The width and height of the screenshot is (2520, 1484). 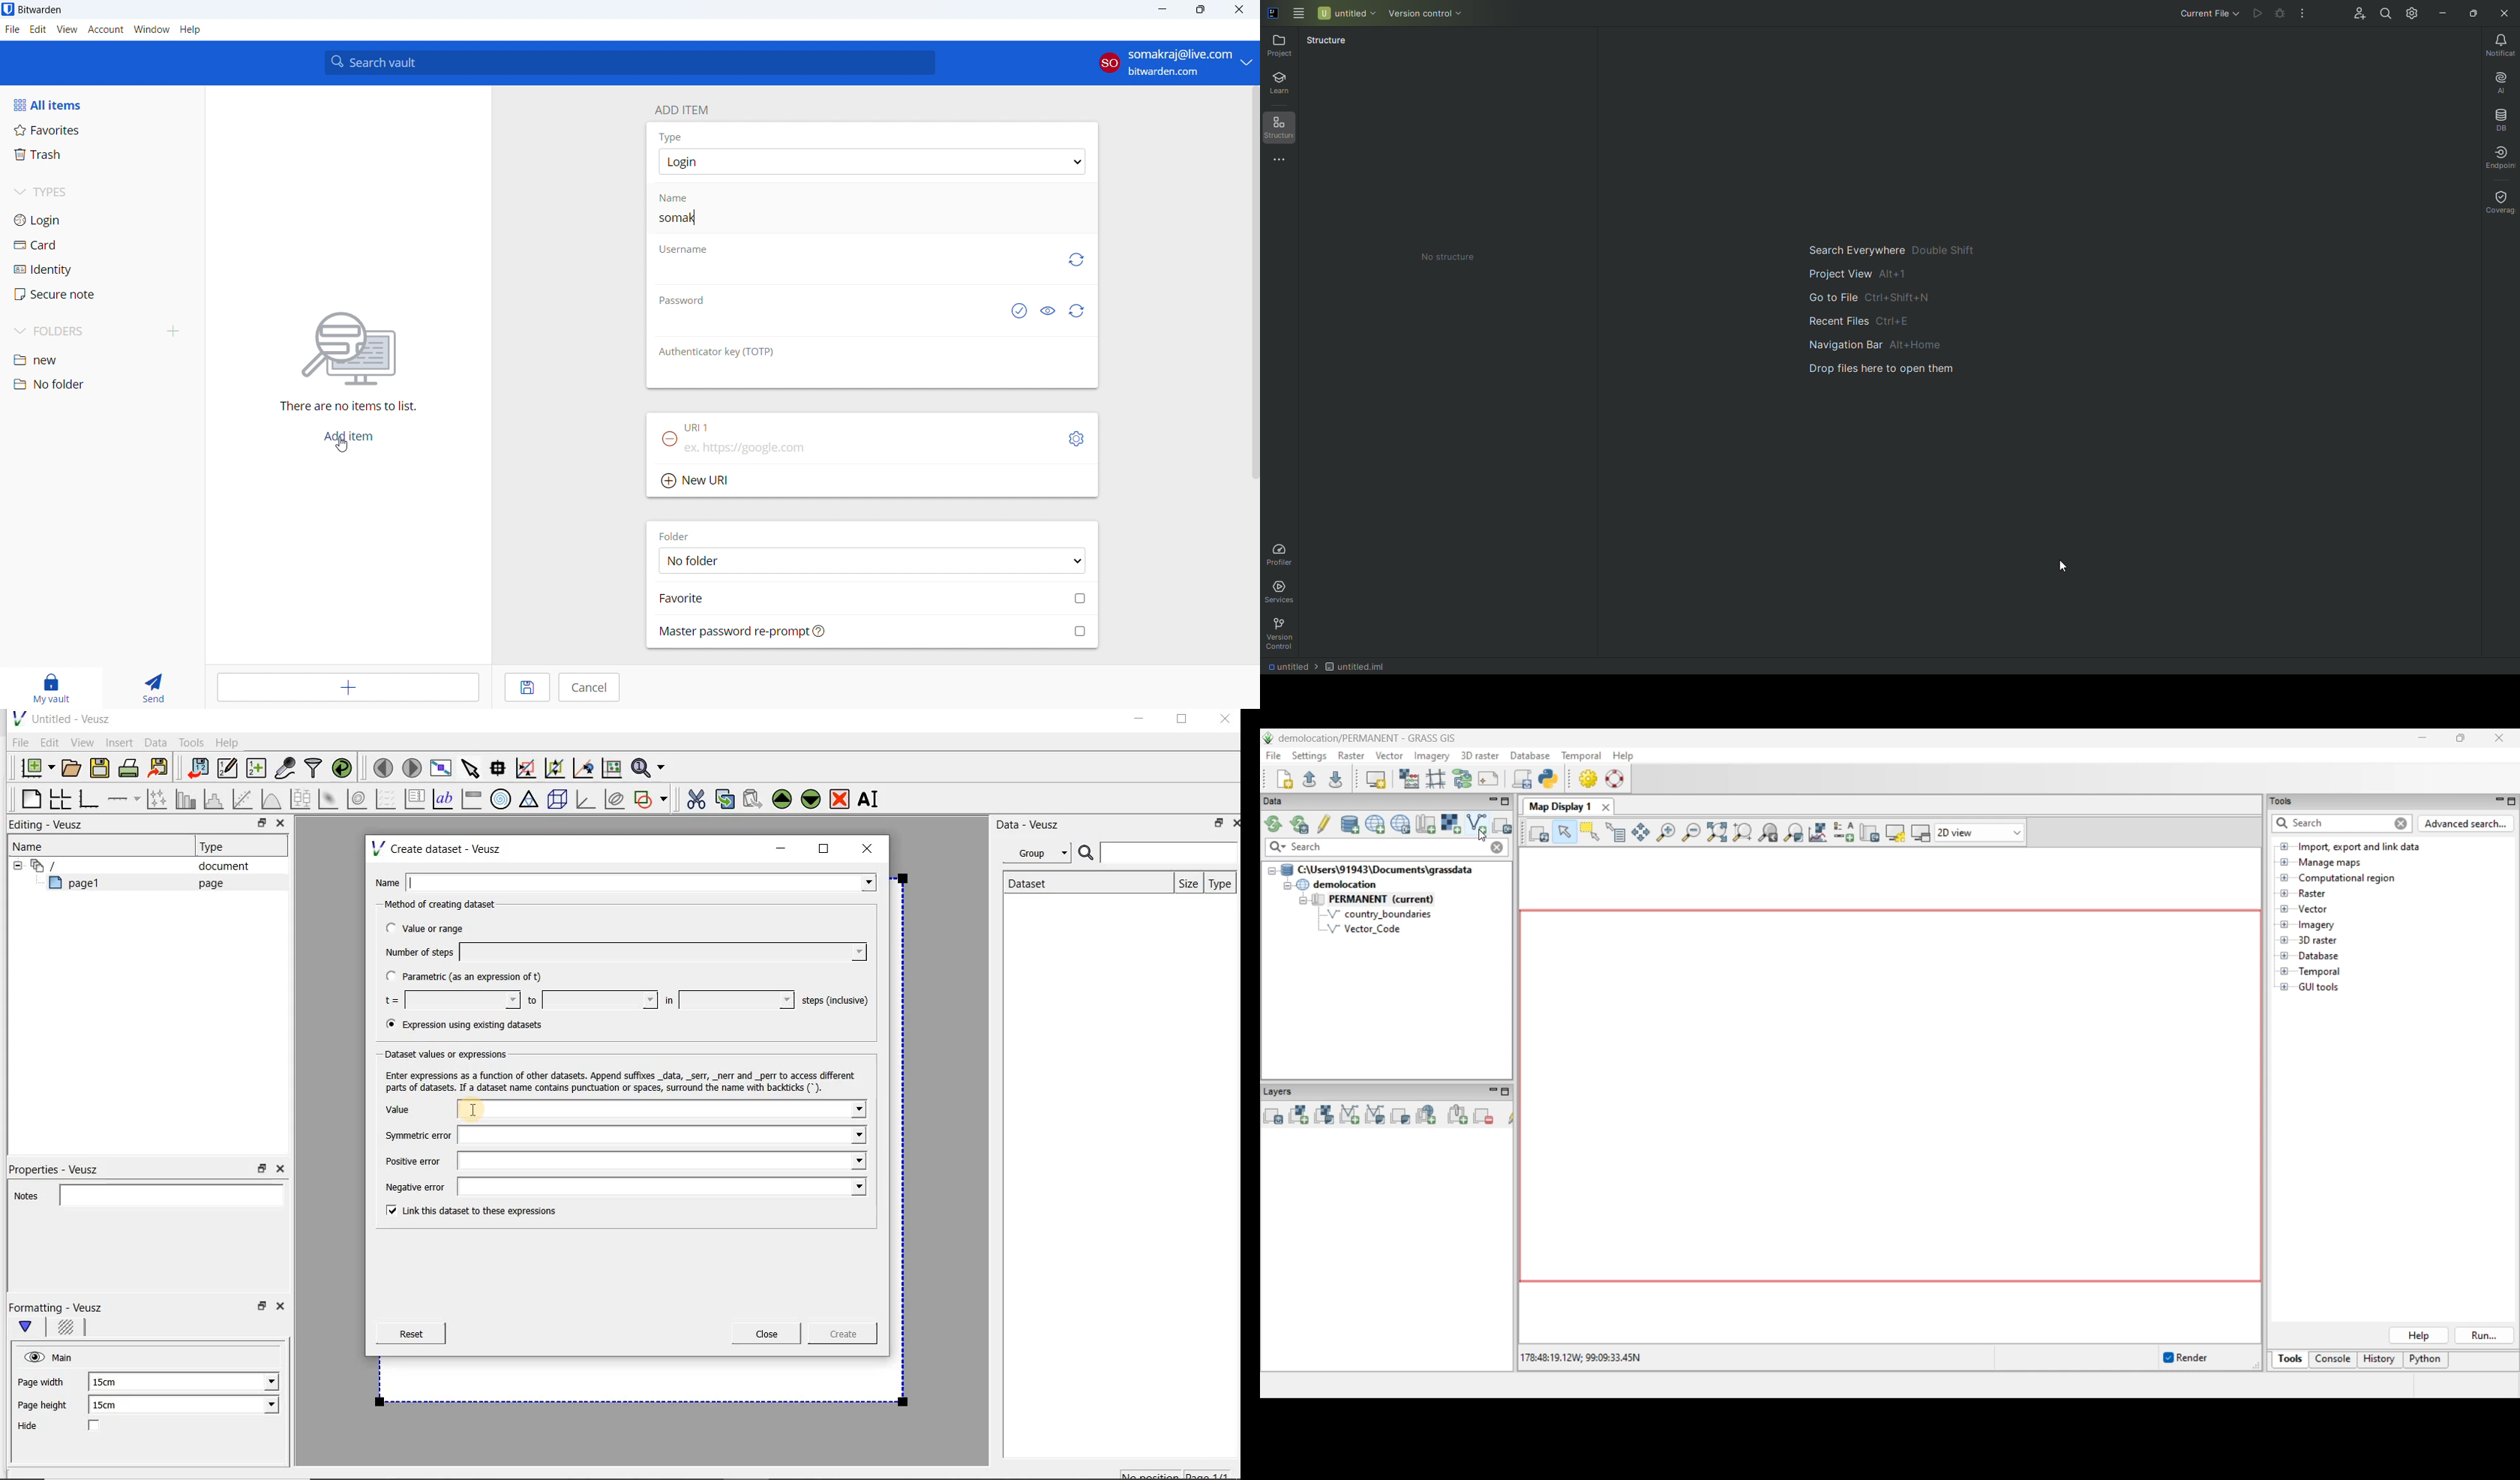 What do you see at coordinates (348, 437) in the screenshot?
I see `add item` at bounding box center [348, 437].